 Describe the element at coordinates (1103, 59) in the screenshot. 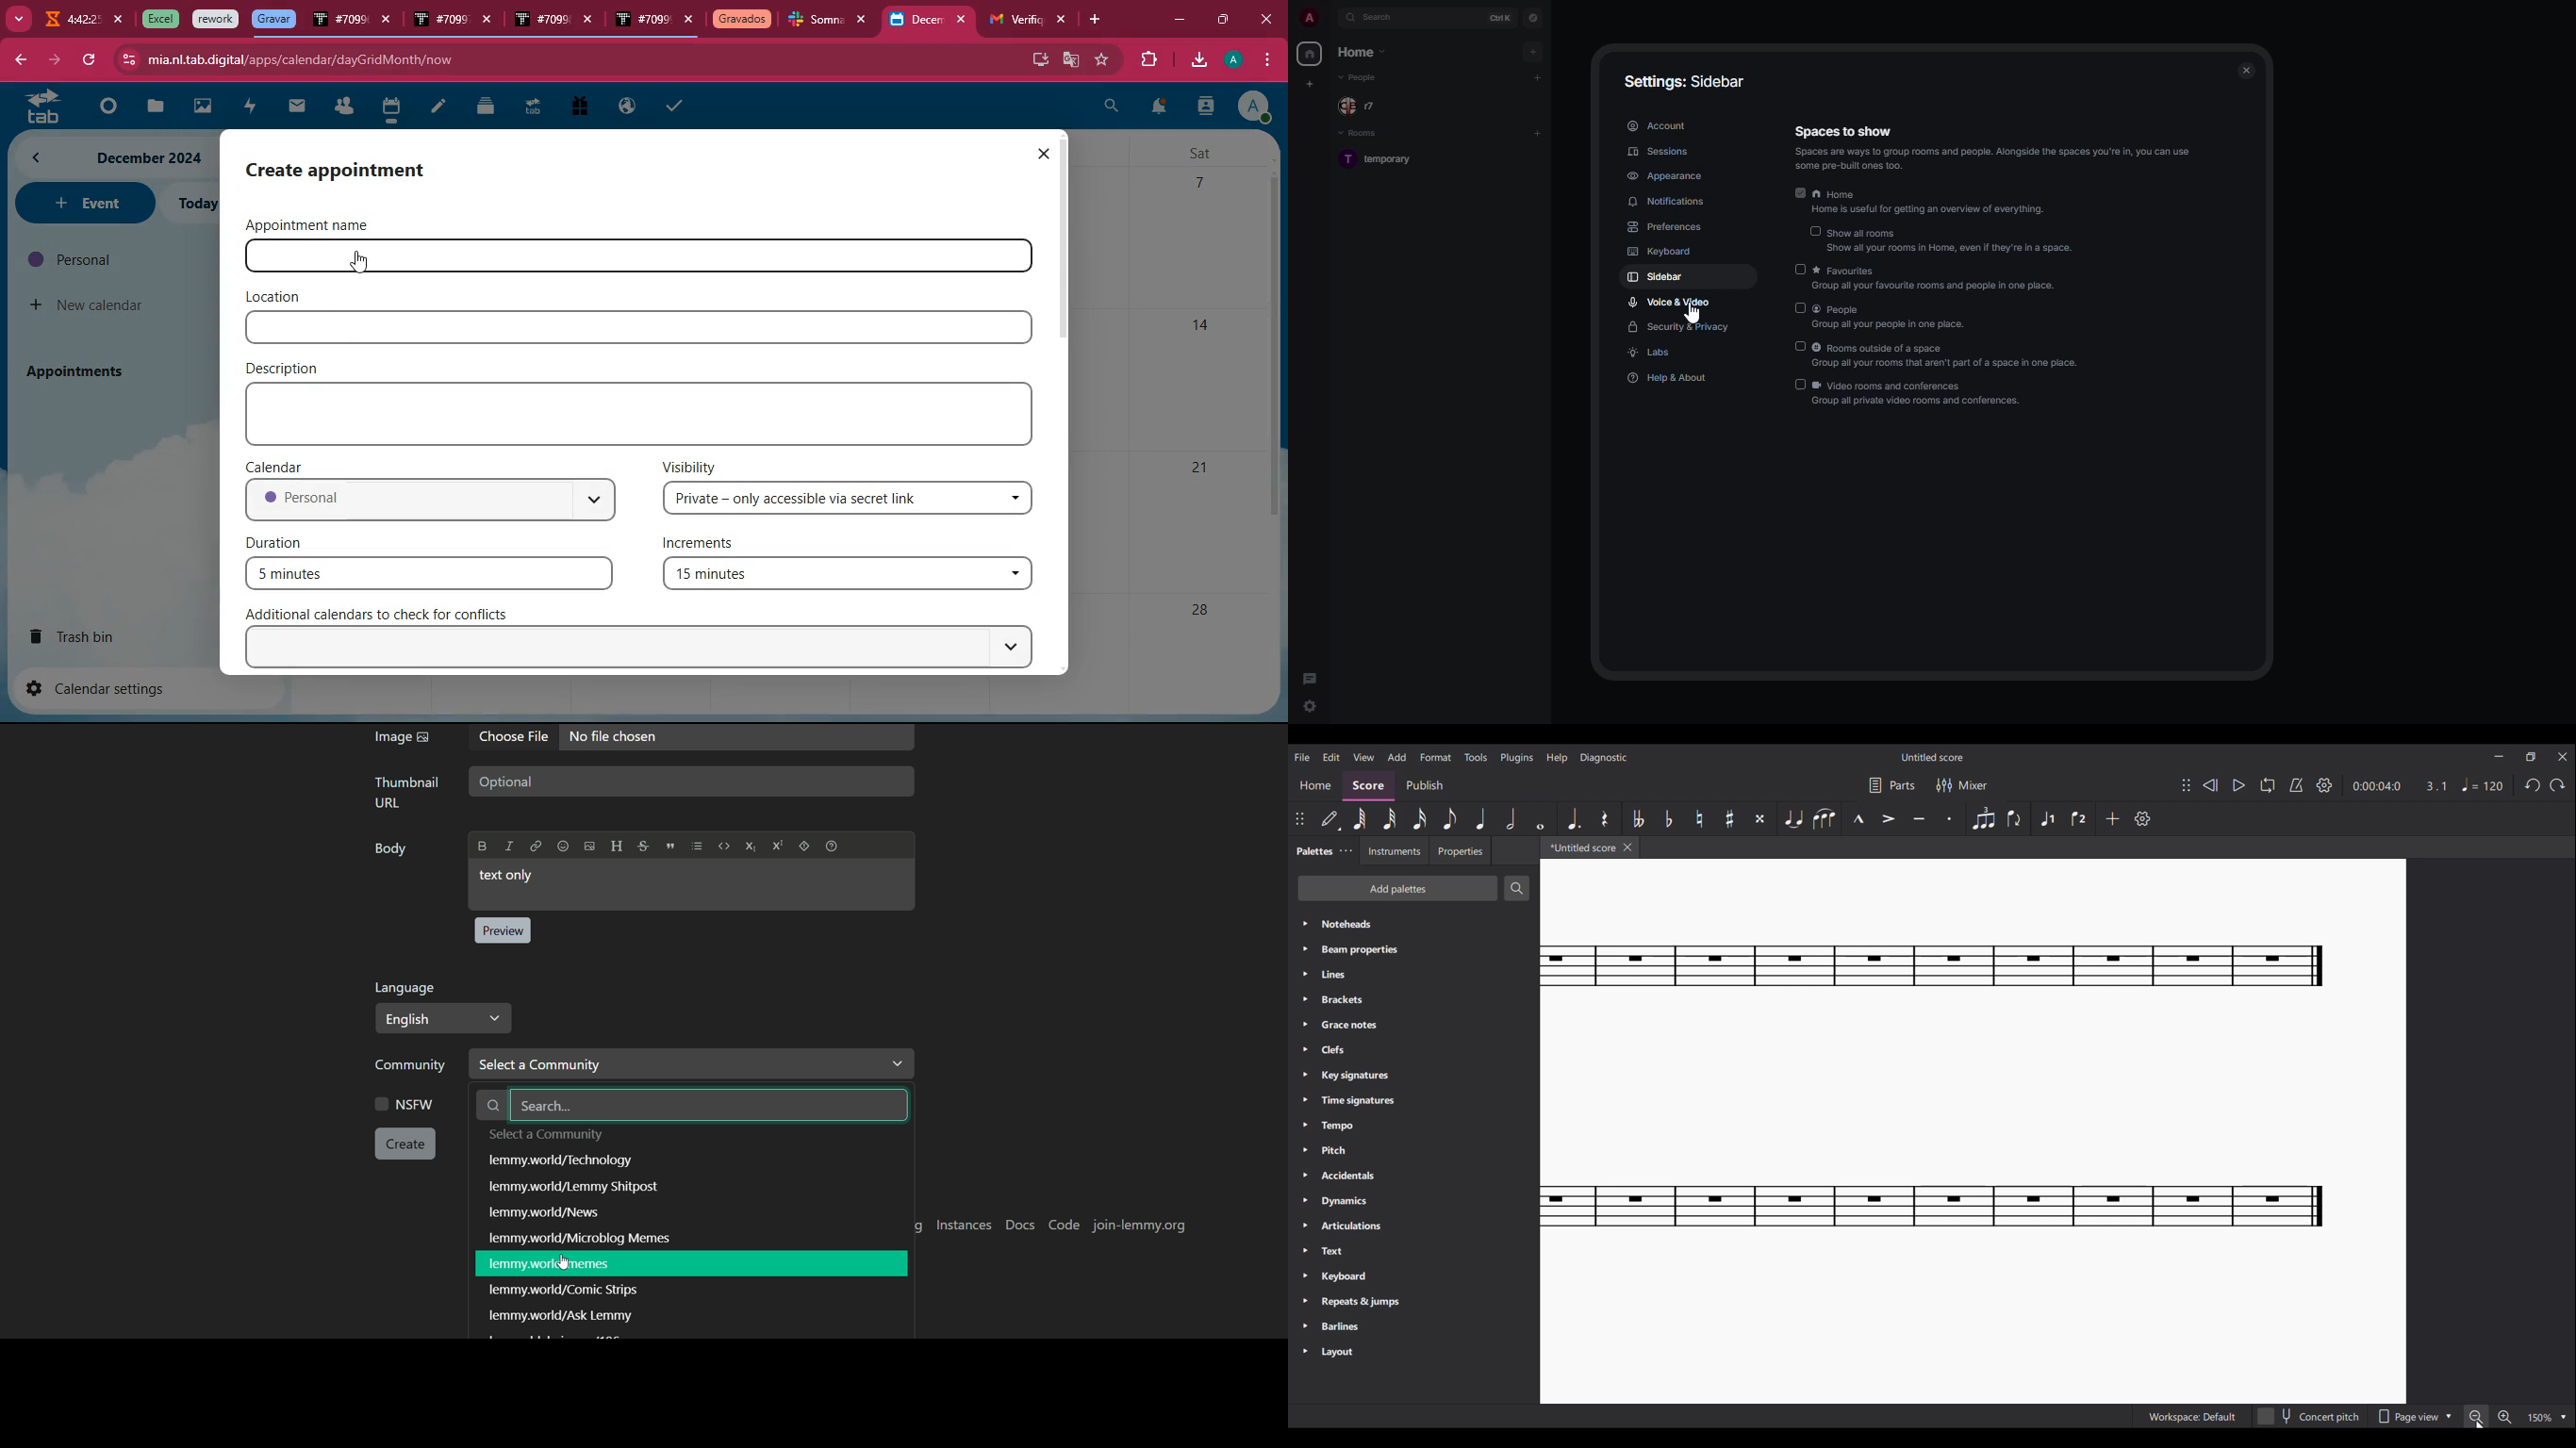

I see `favorites` at that location.